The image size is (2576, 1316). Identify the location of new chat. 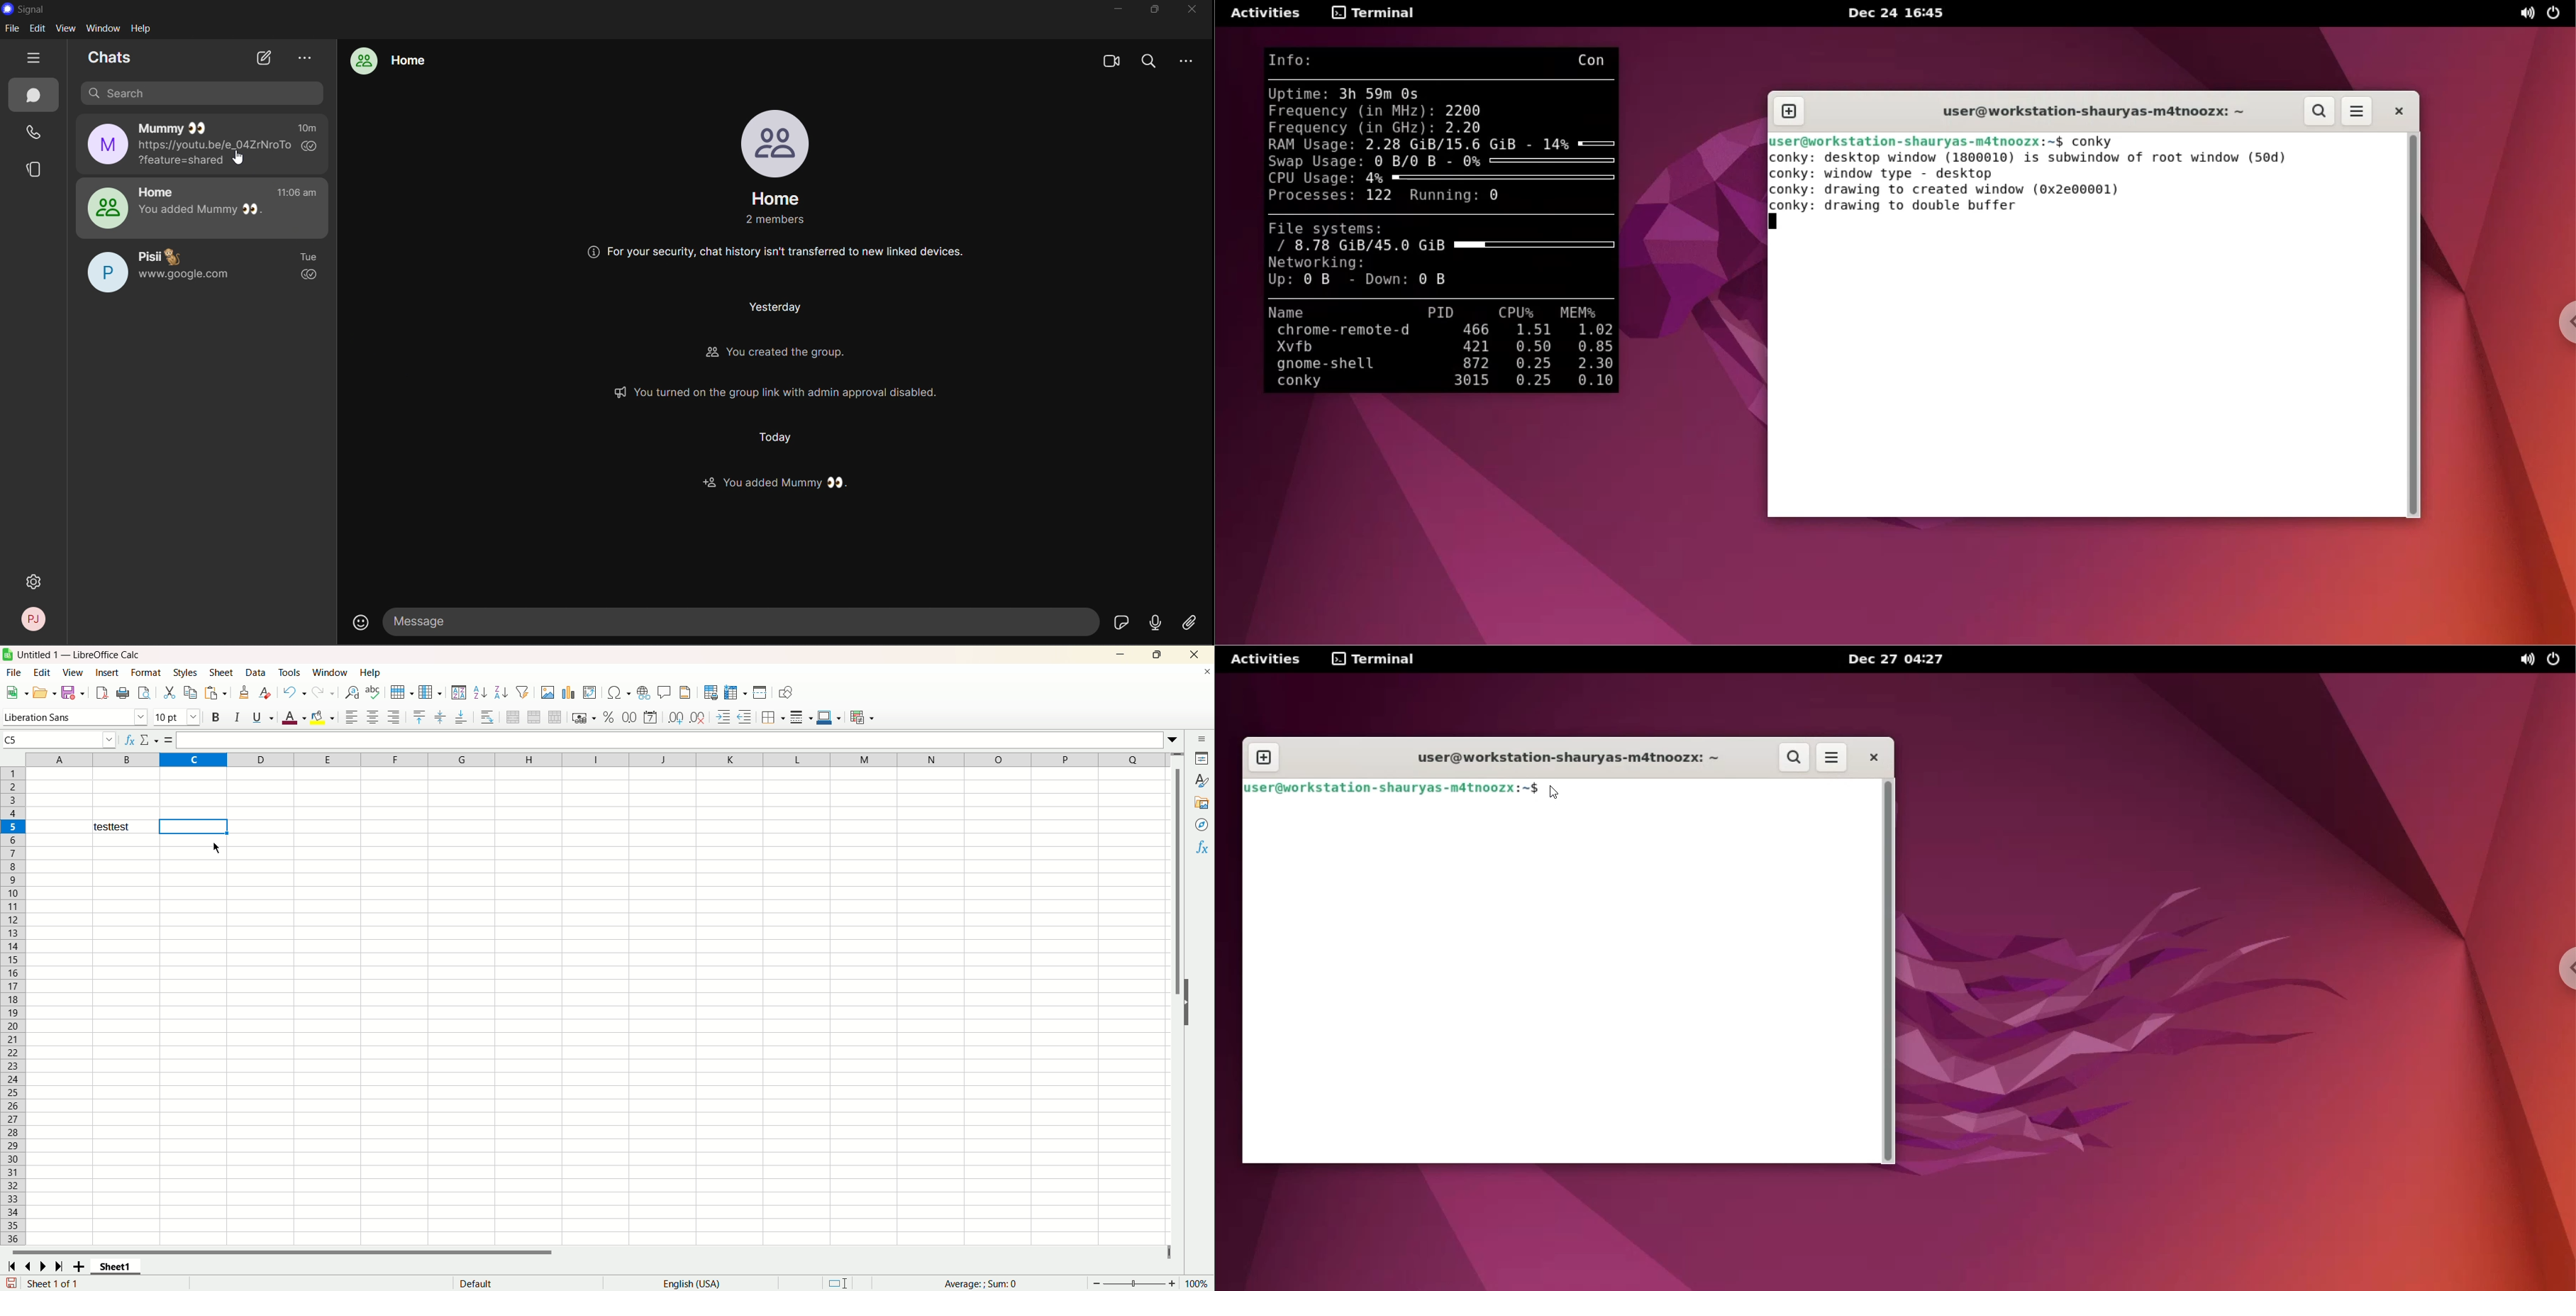
(263, 59).